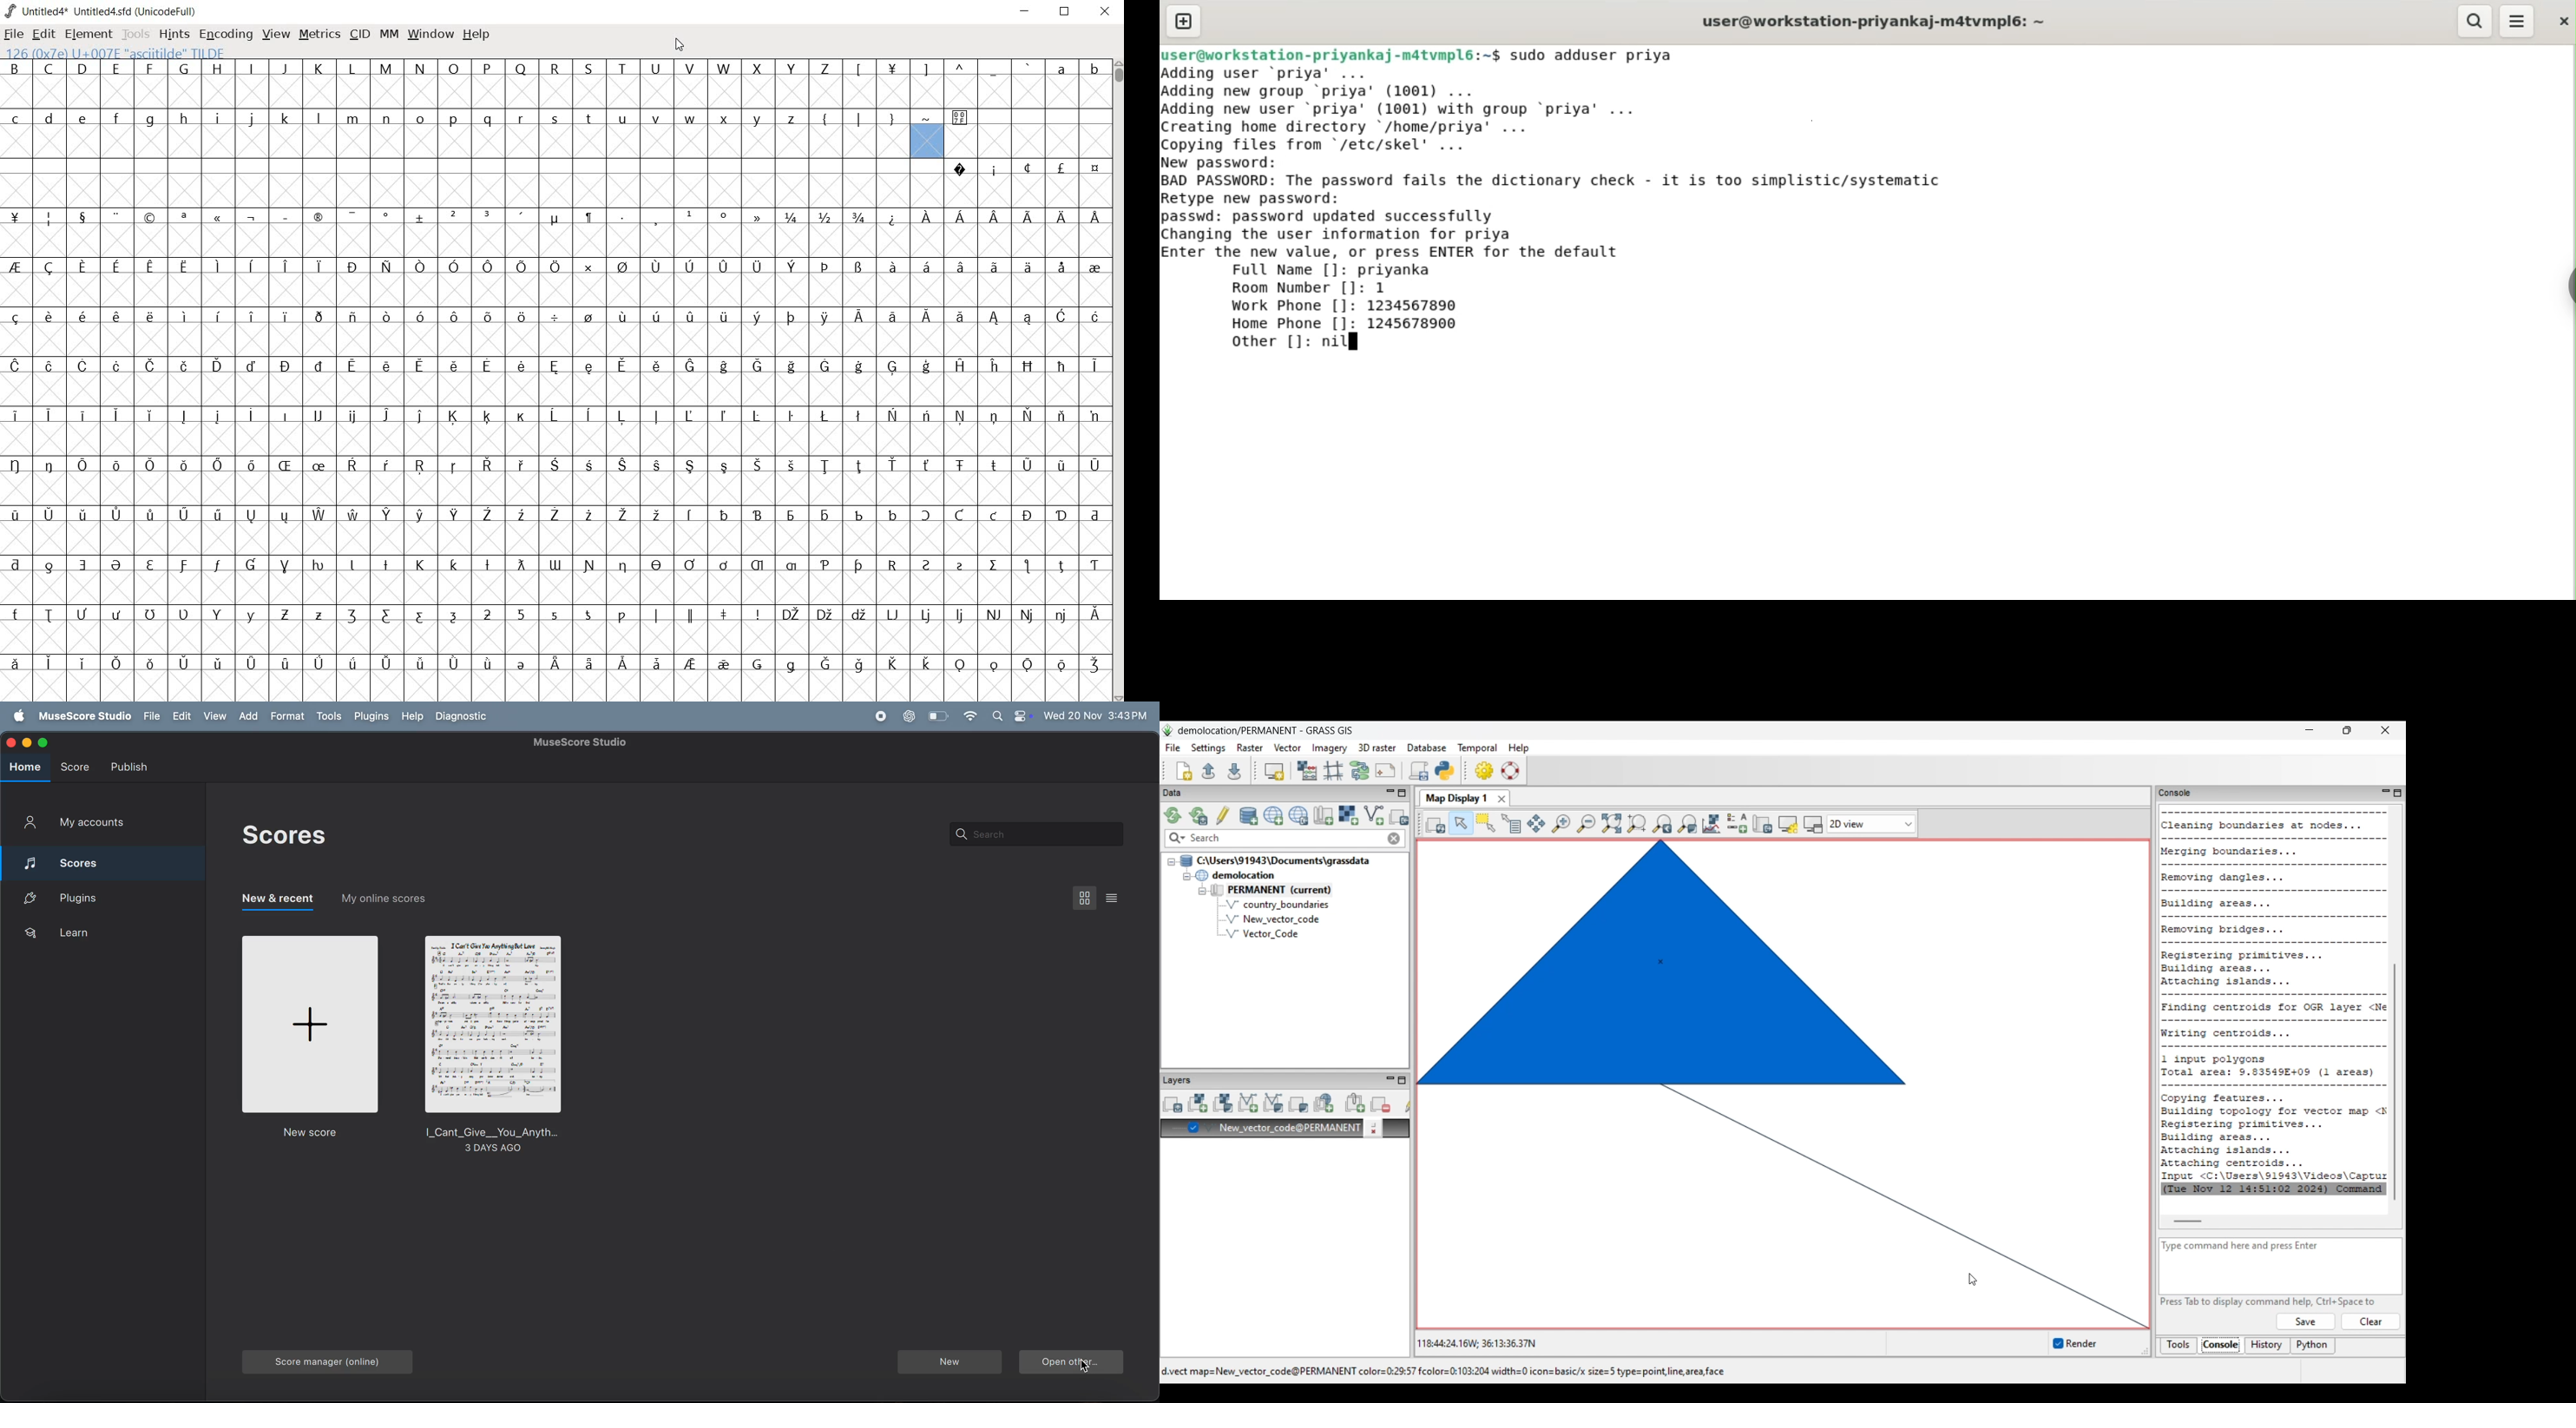 The height and width of the screenshot is (1428, 2576). What do you see at coordinates (278, 902) in the screenshot?
I see `new and recent` at bounding box center [278, 902].